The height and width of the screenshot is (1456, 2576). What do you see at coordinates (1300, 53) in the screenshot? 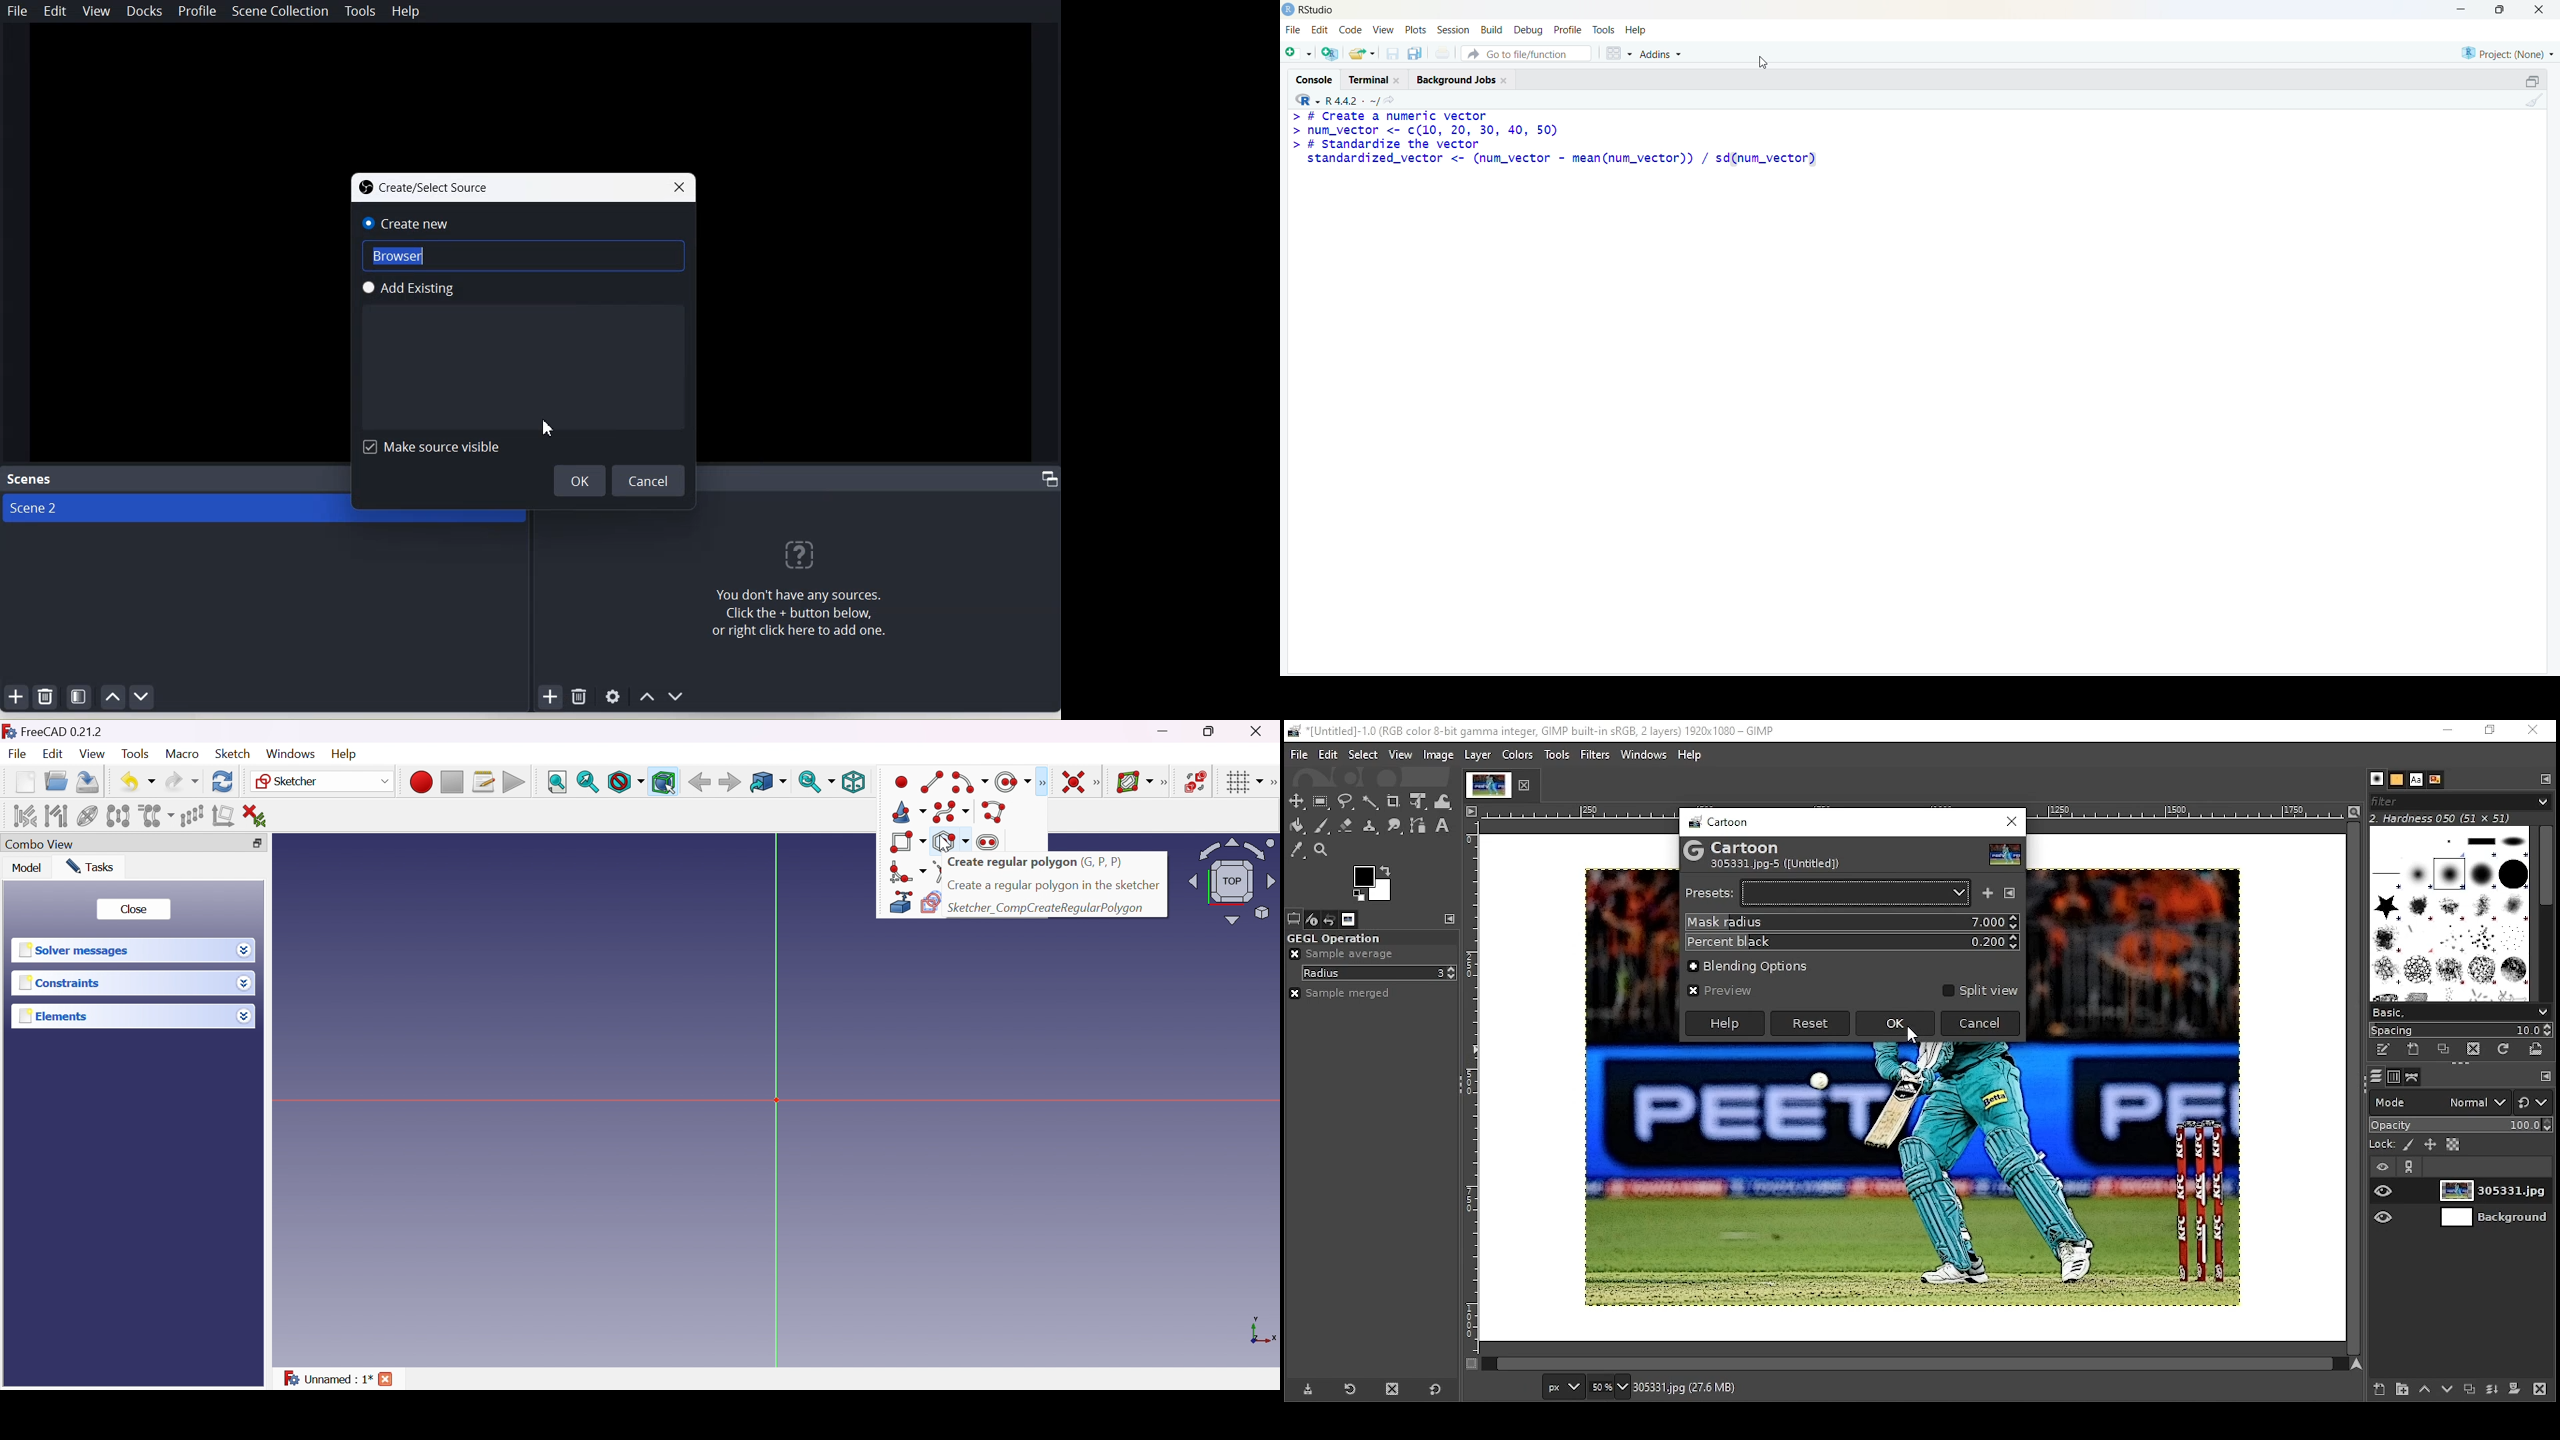
I see `add file as` at bounding box center [1300, 53].